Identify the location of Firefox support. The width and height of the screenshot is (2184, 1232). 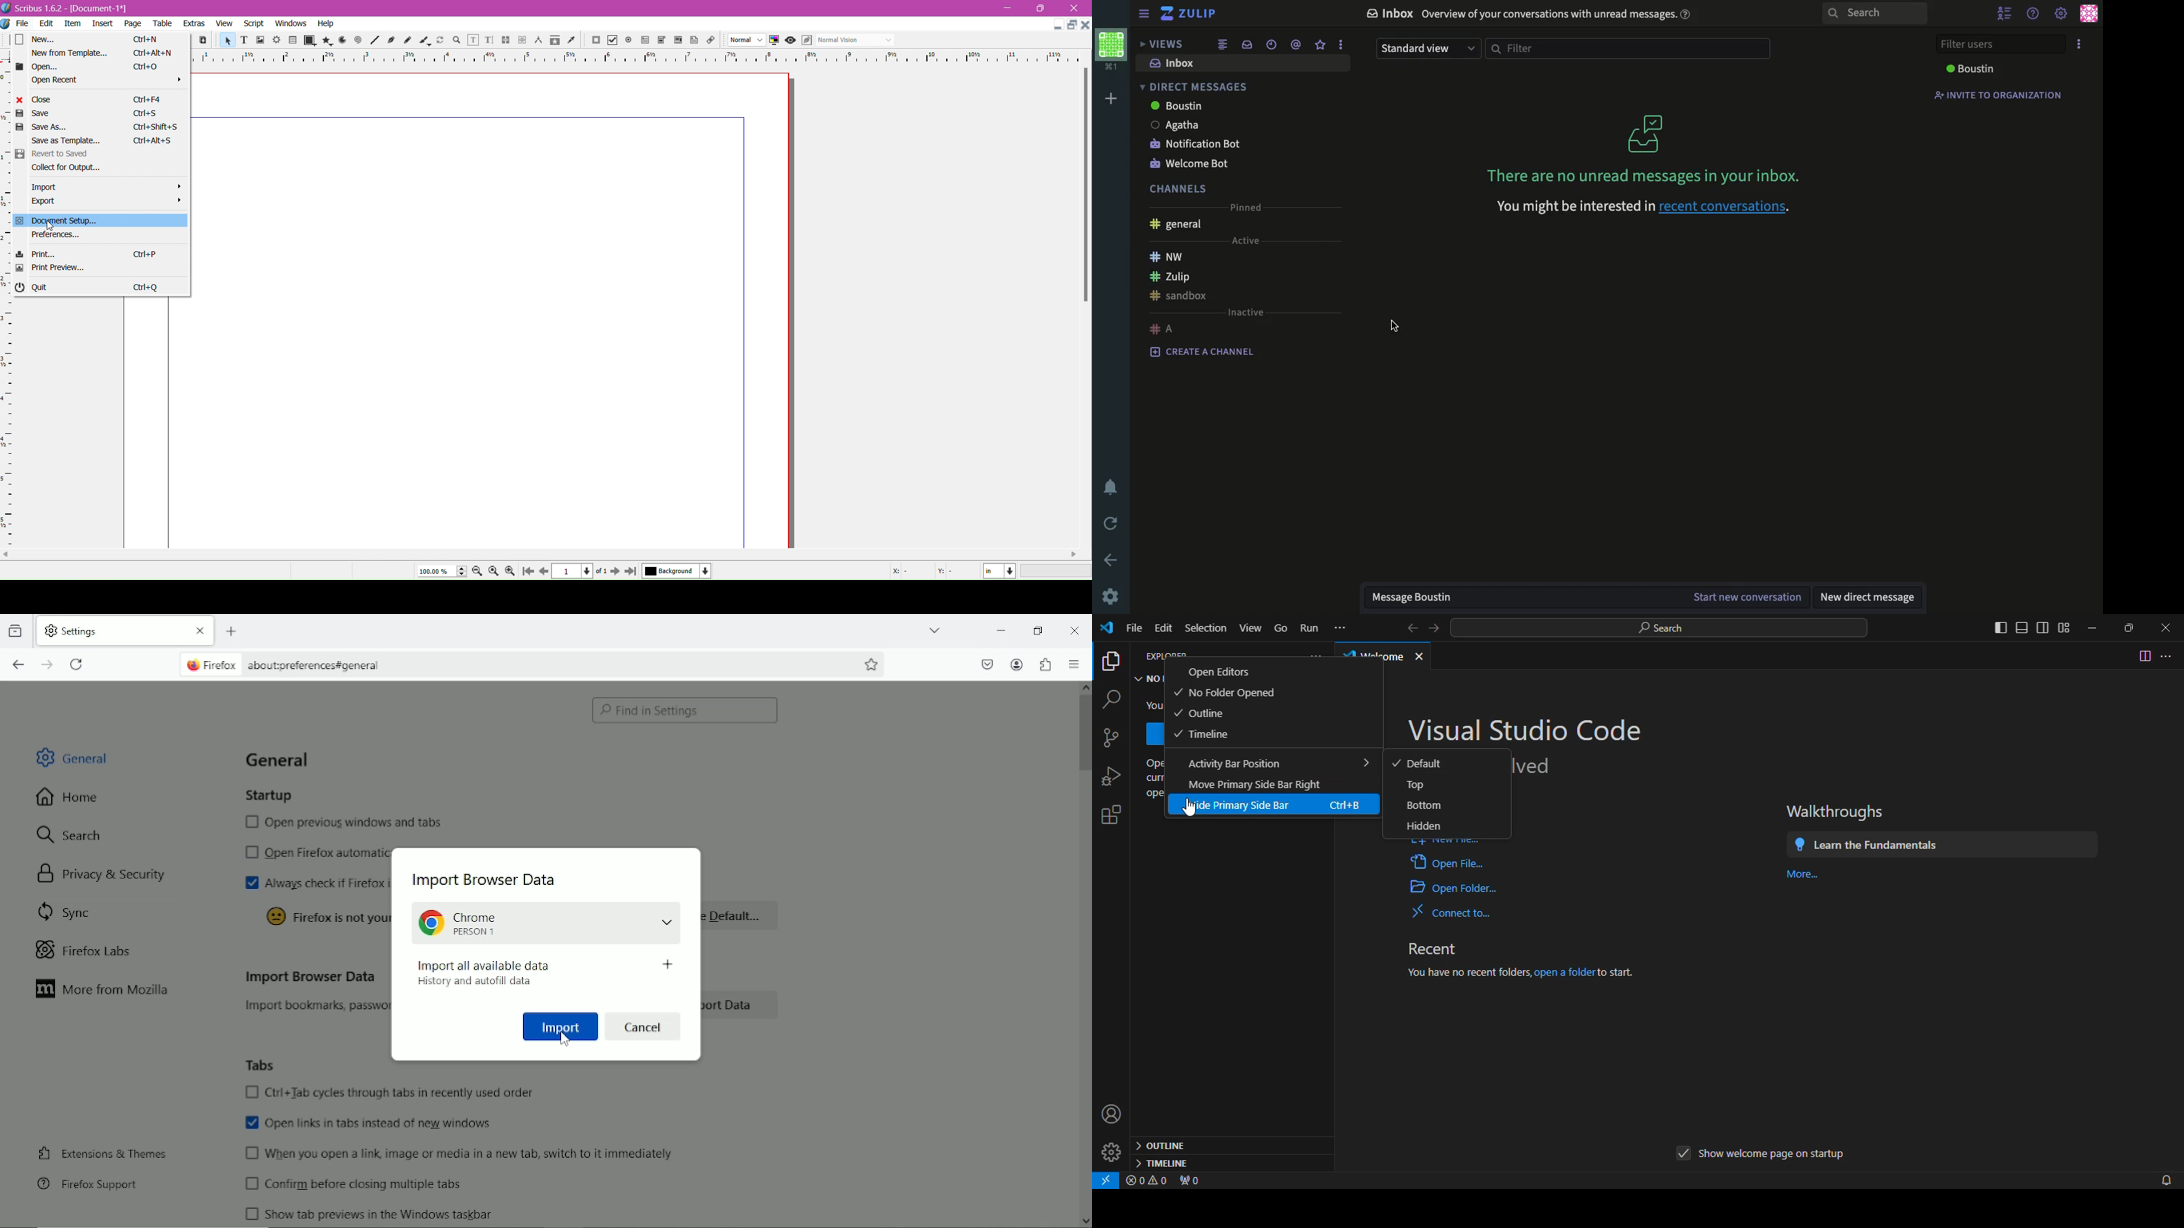
(86, 1184).